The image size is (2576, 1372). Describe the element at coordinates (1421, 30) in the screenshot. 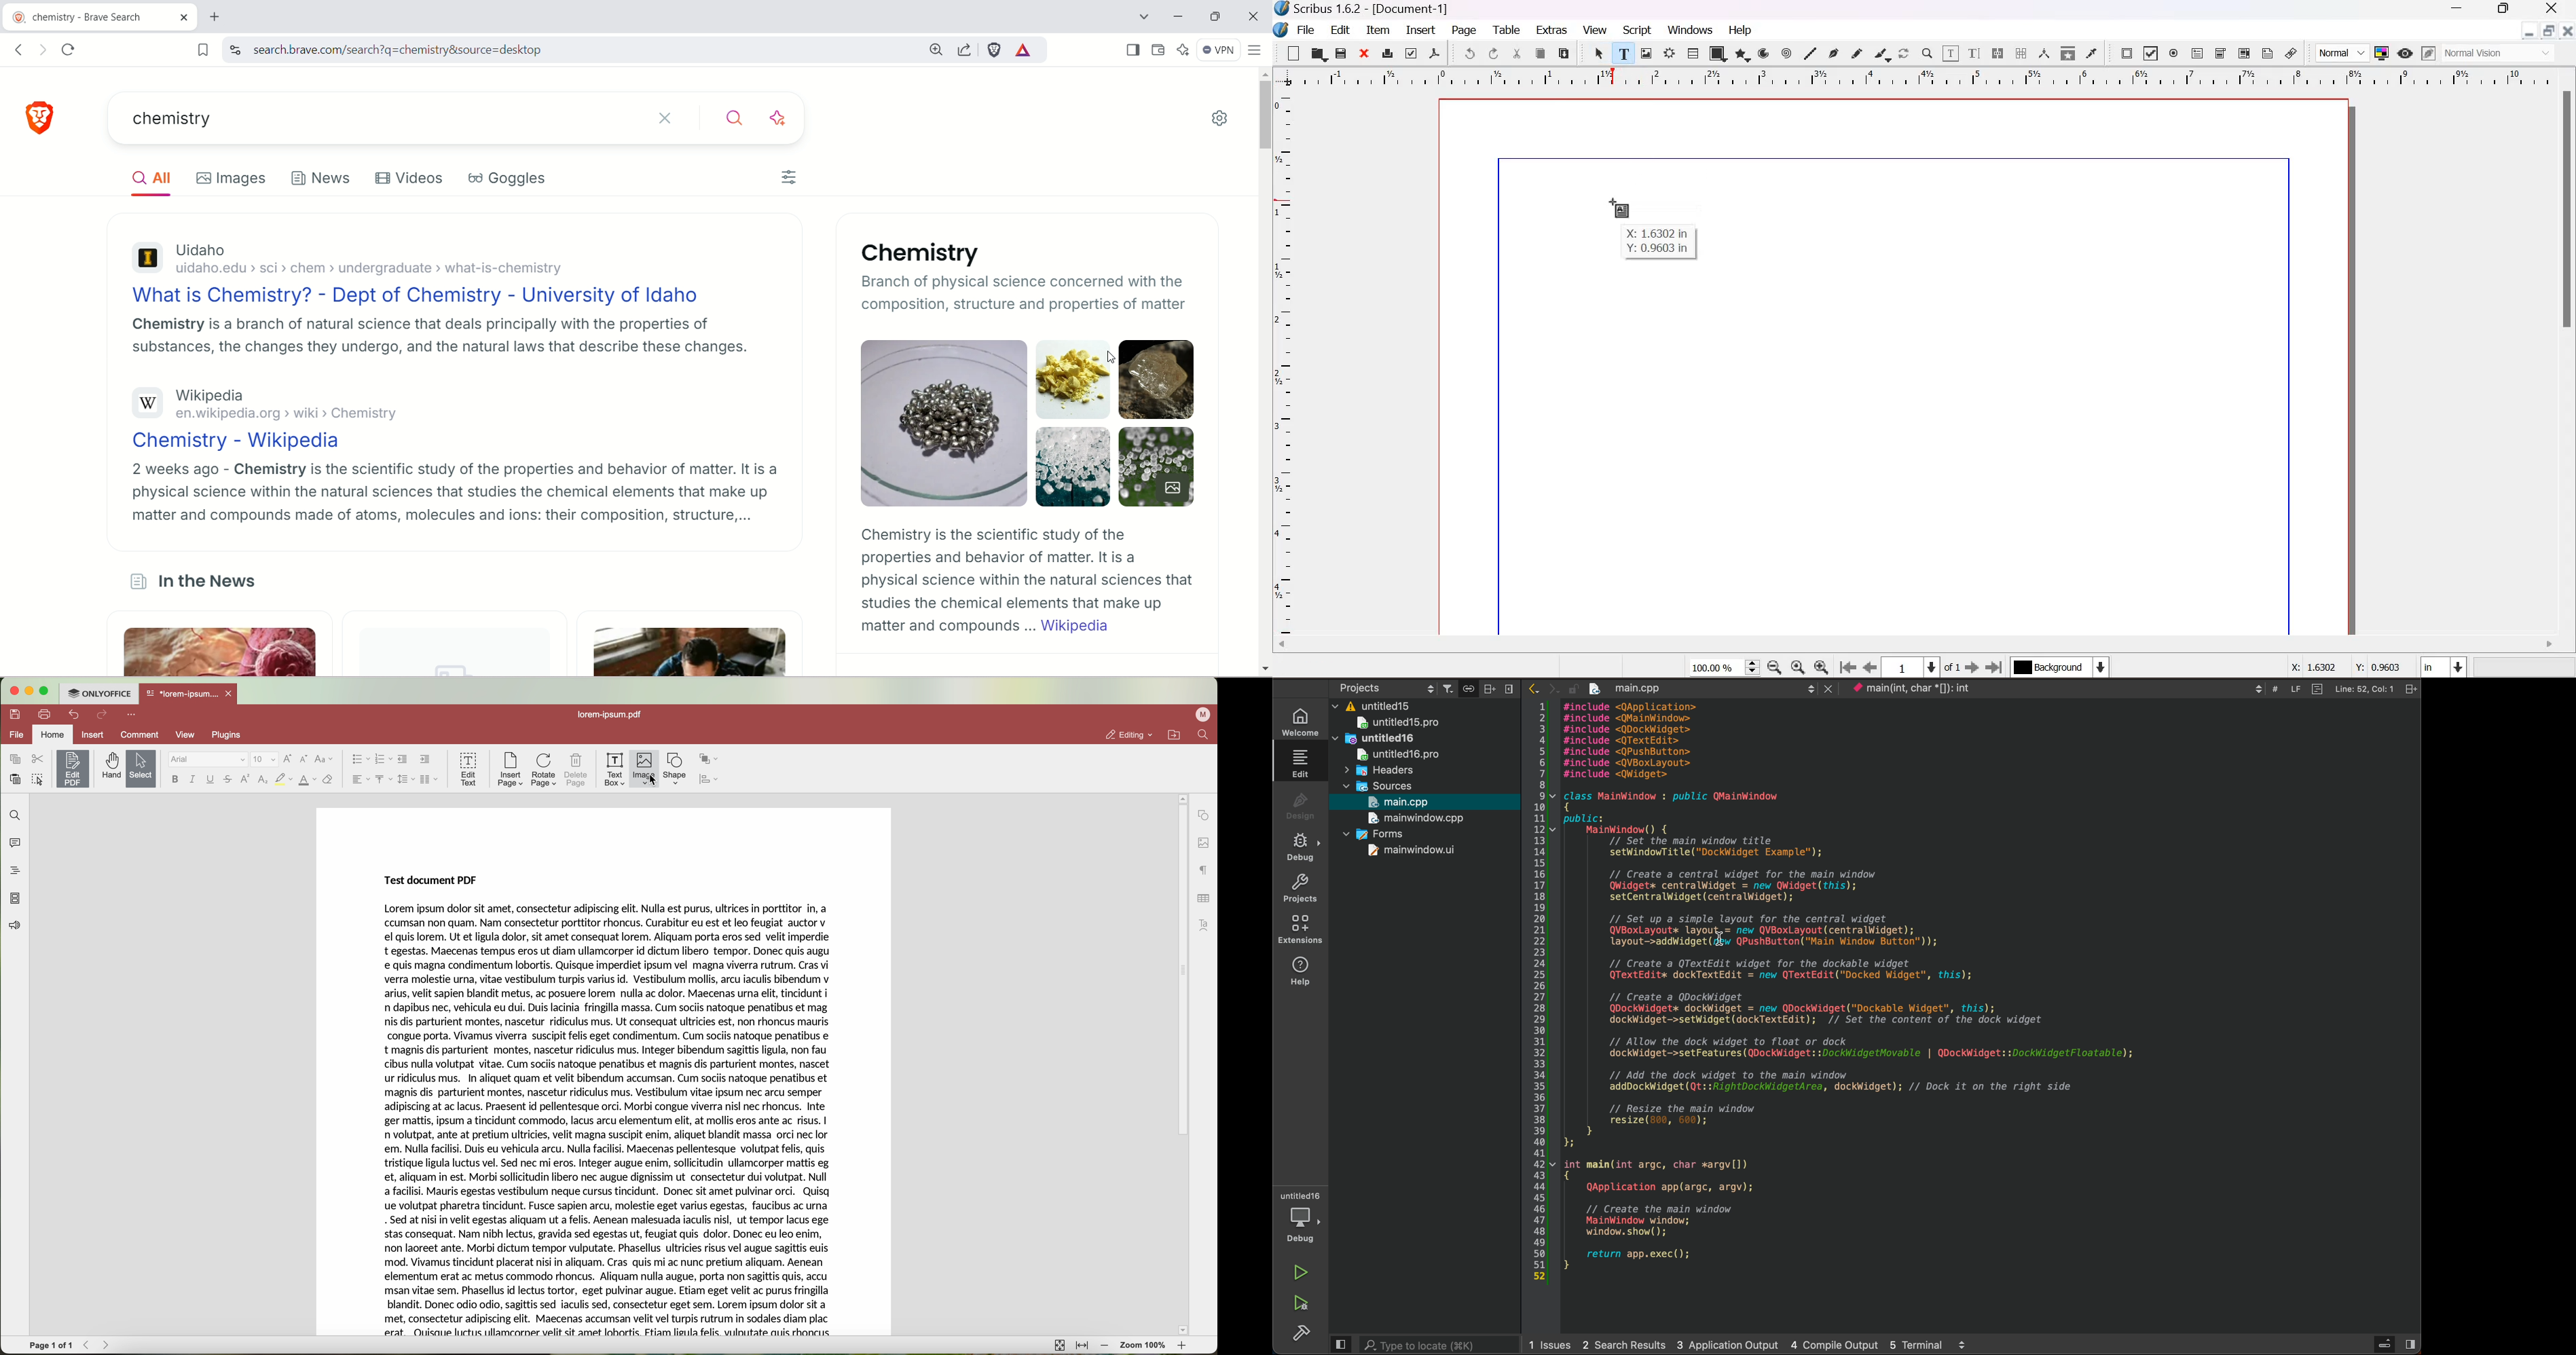

I see `Insert` at that location.